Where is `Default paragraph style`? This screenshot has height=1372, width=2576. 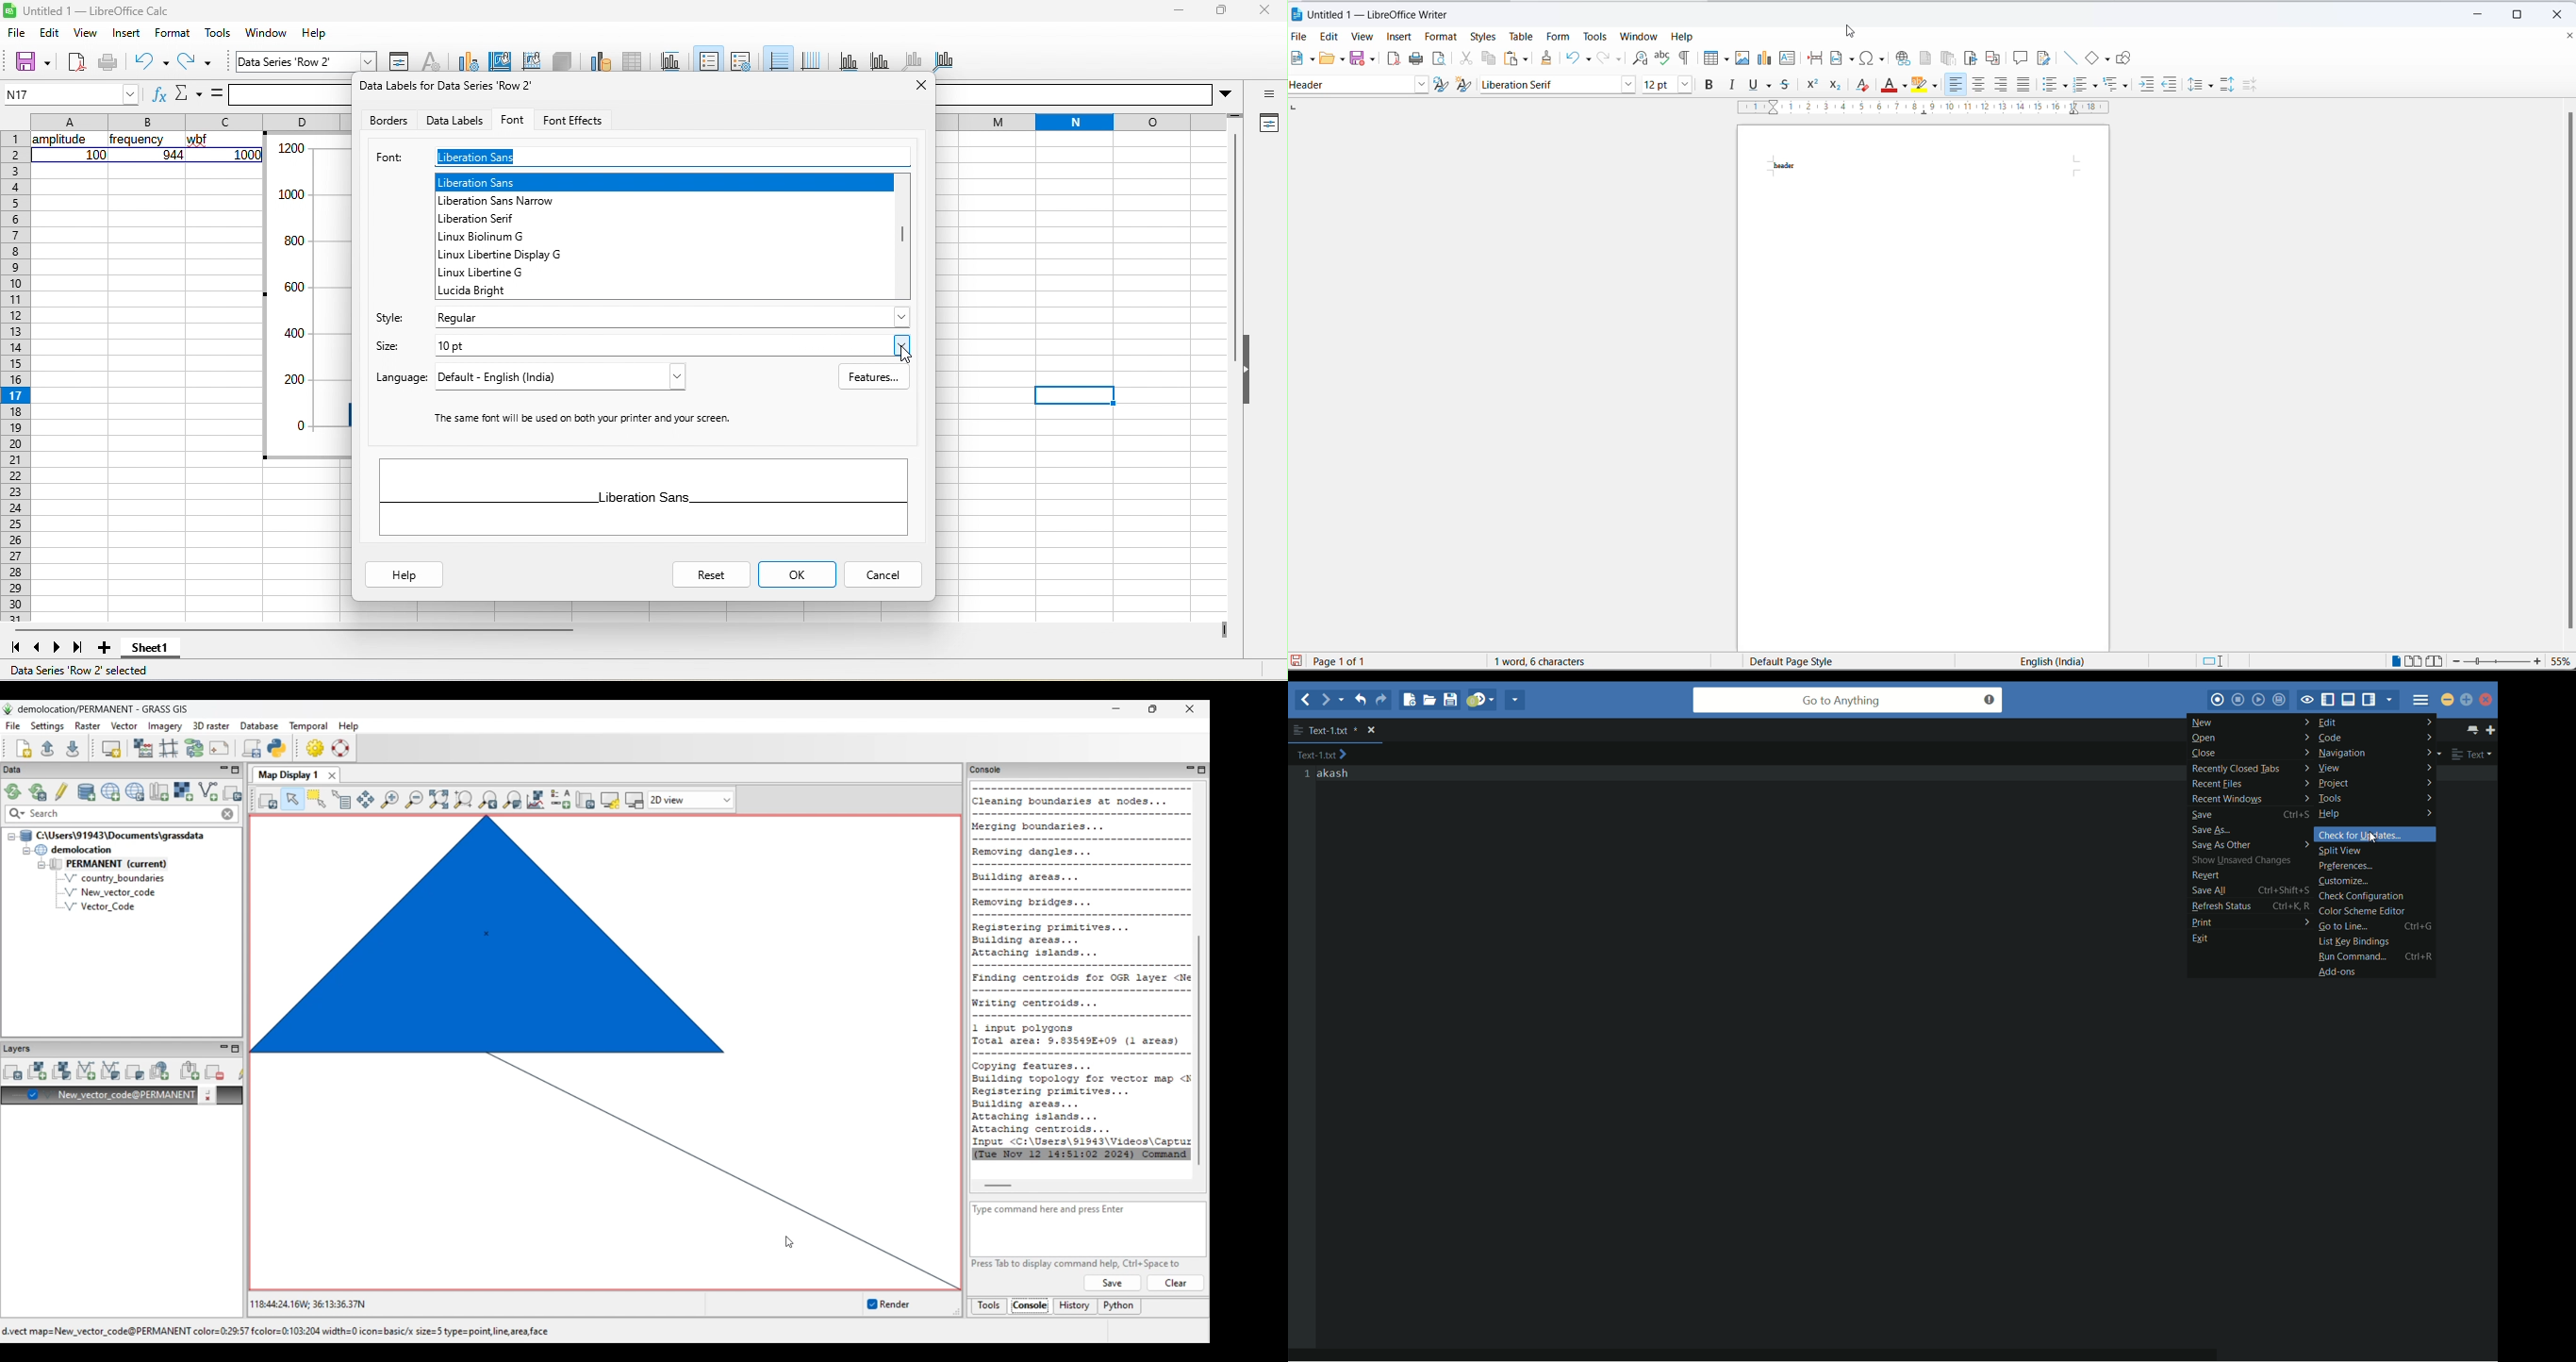 Default paragraph style is located at coordinates (1353, 84).